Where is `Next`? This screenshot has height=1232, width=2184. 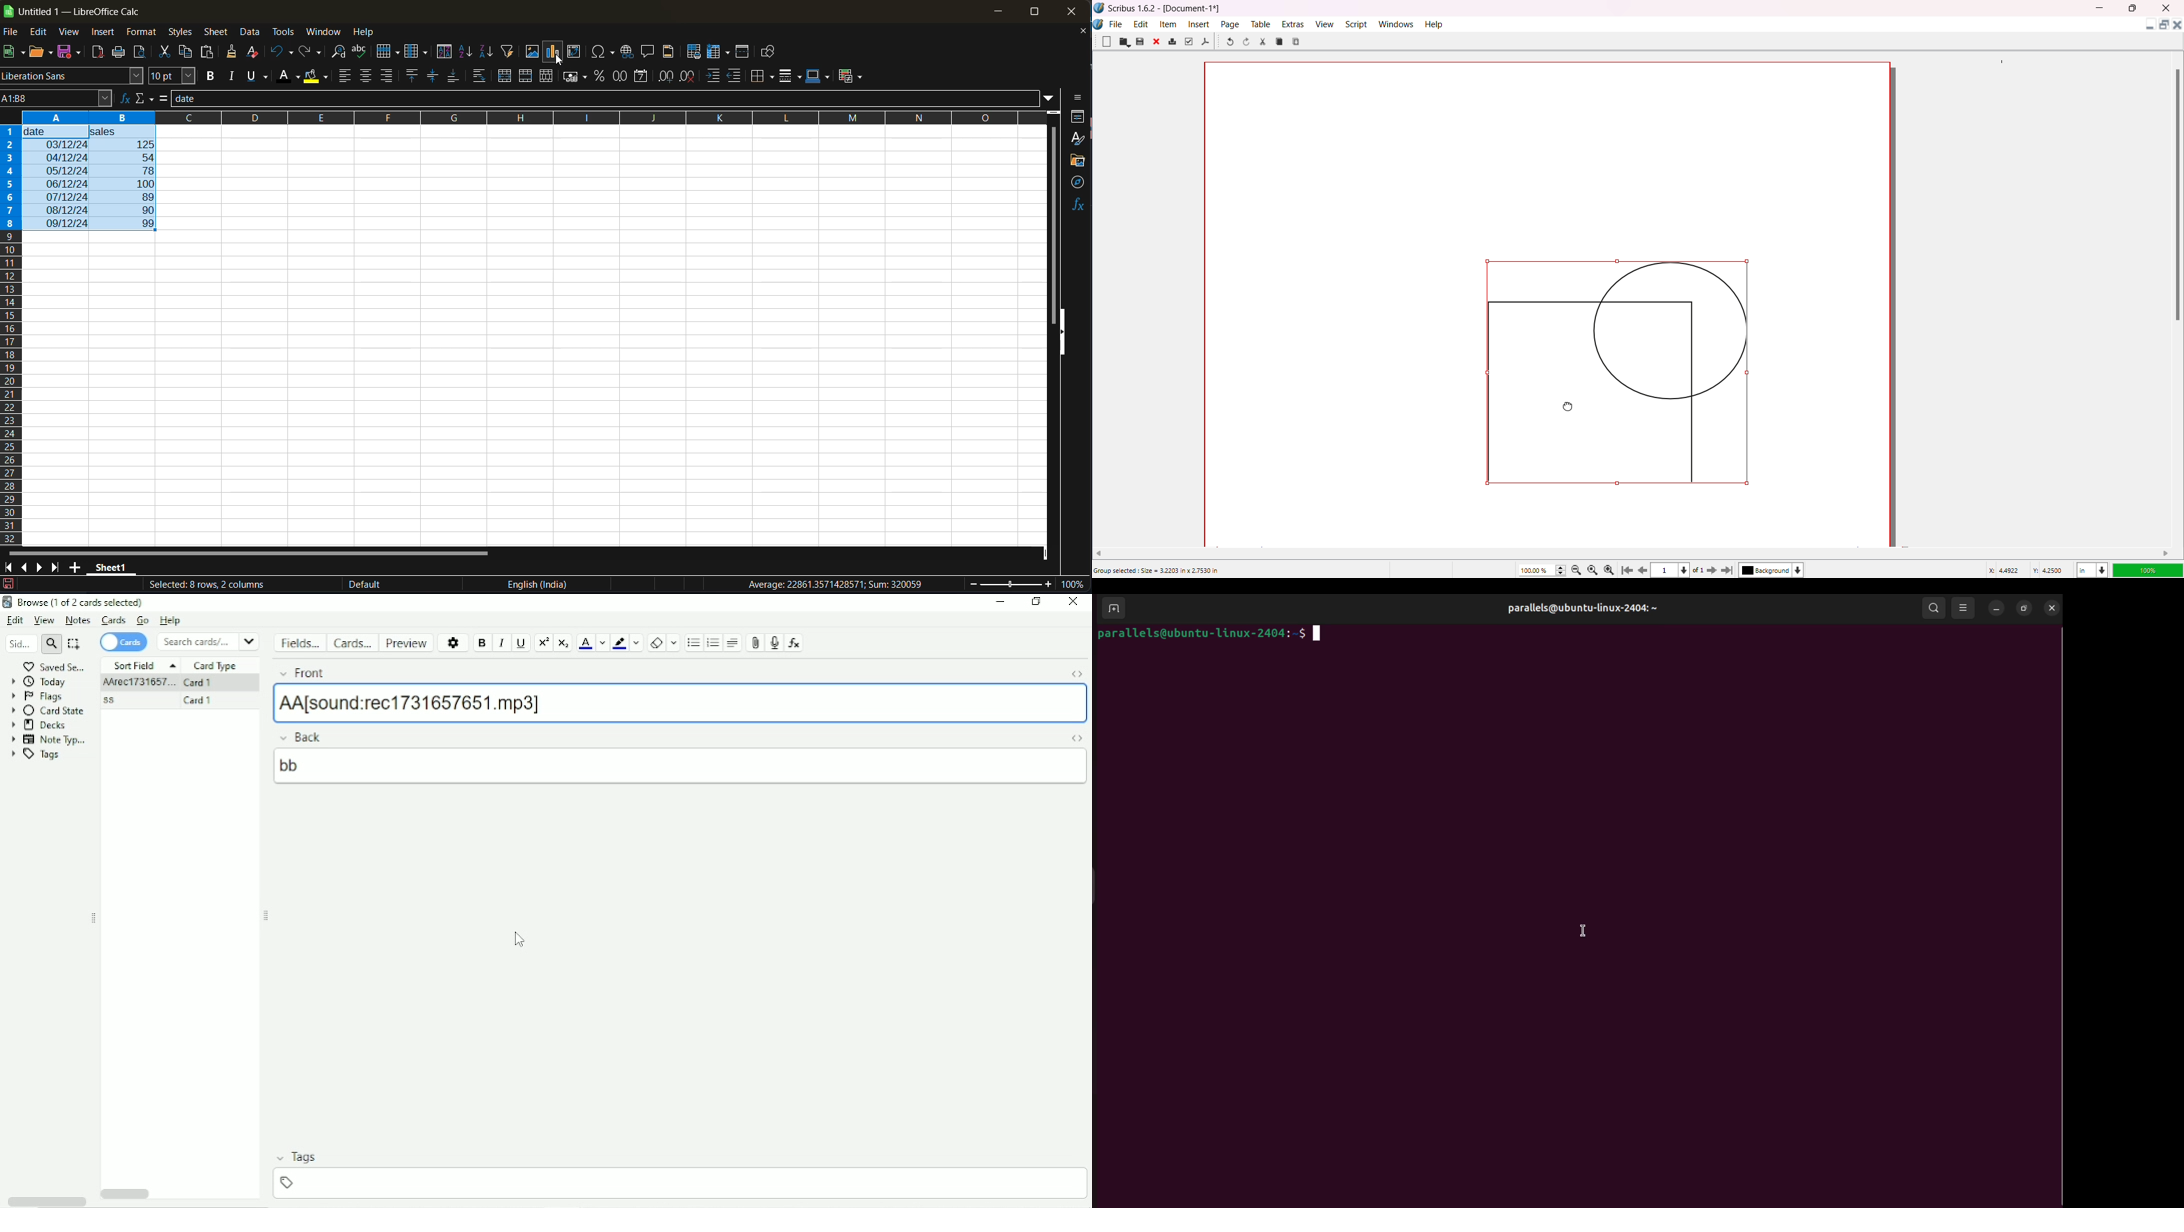
Next is located at coordinates (1709, 570).